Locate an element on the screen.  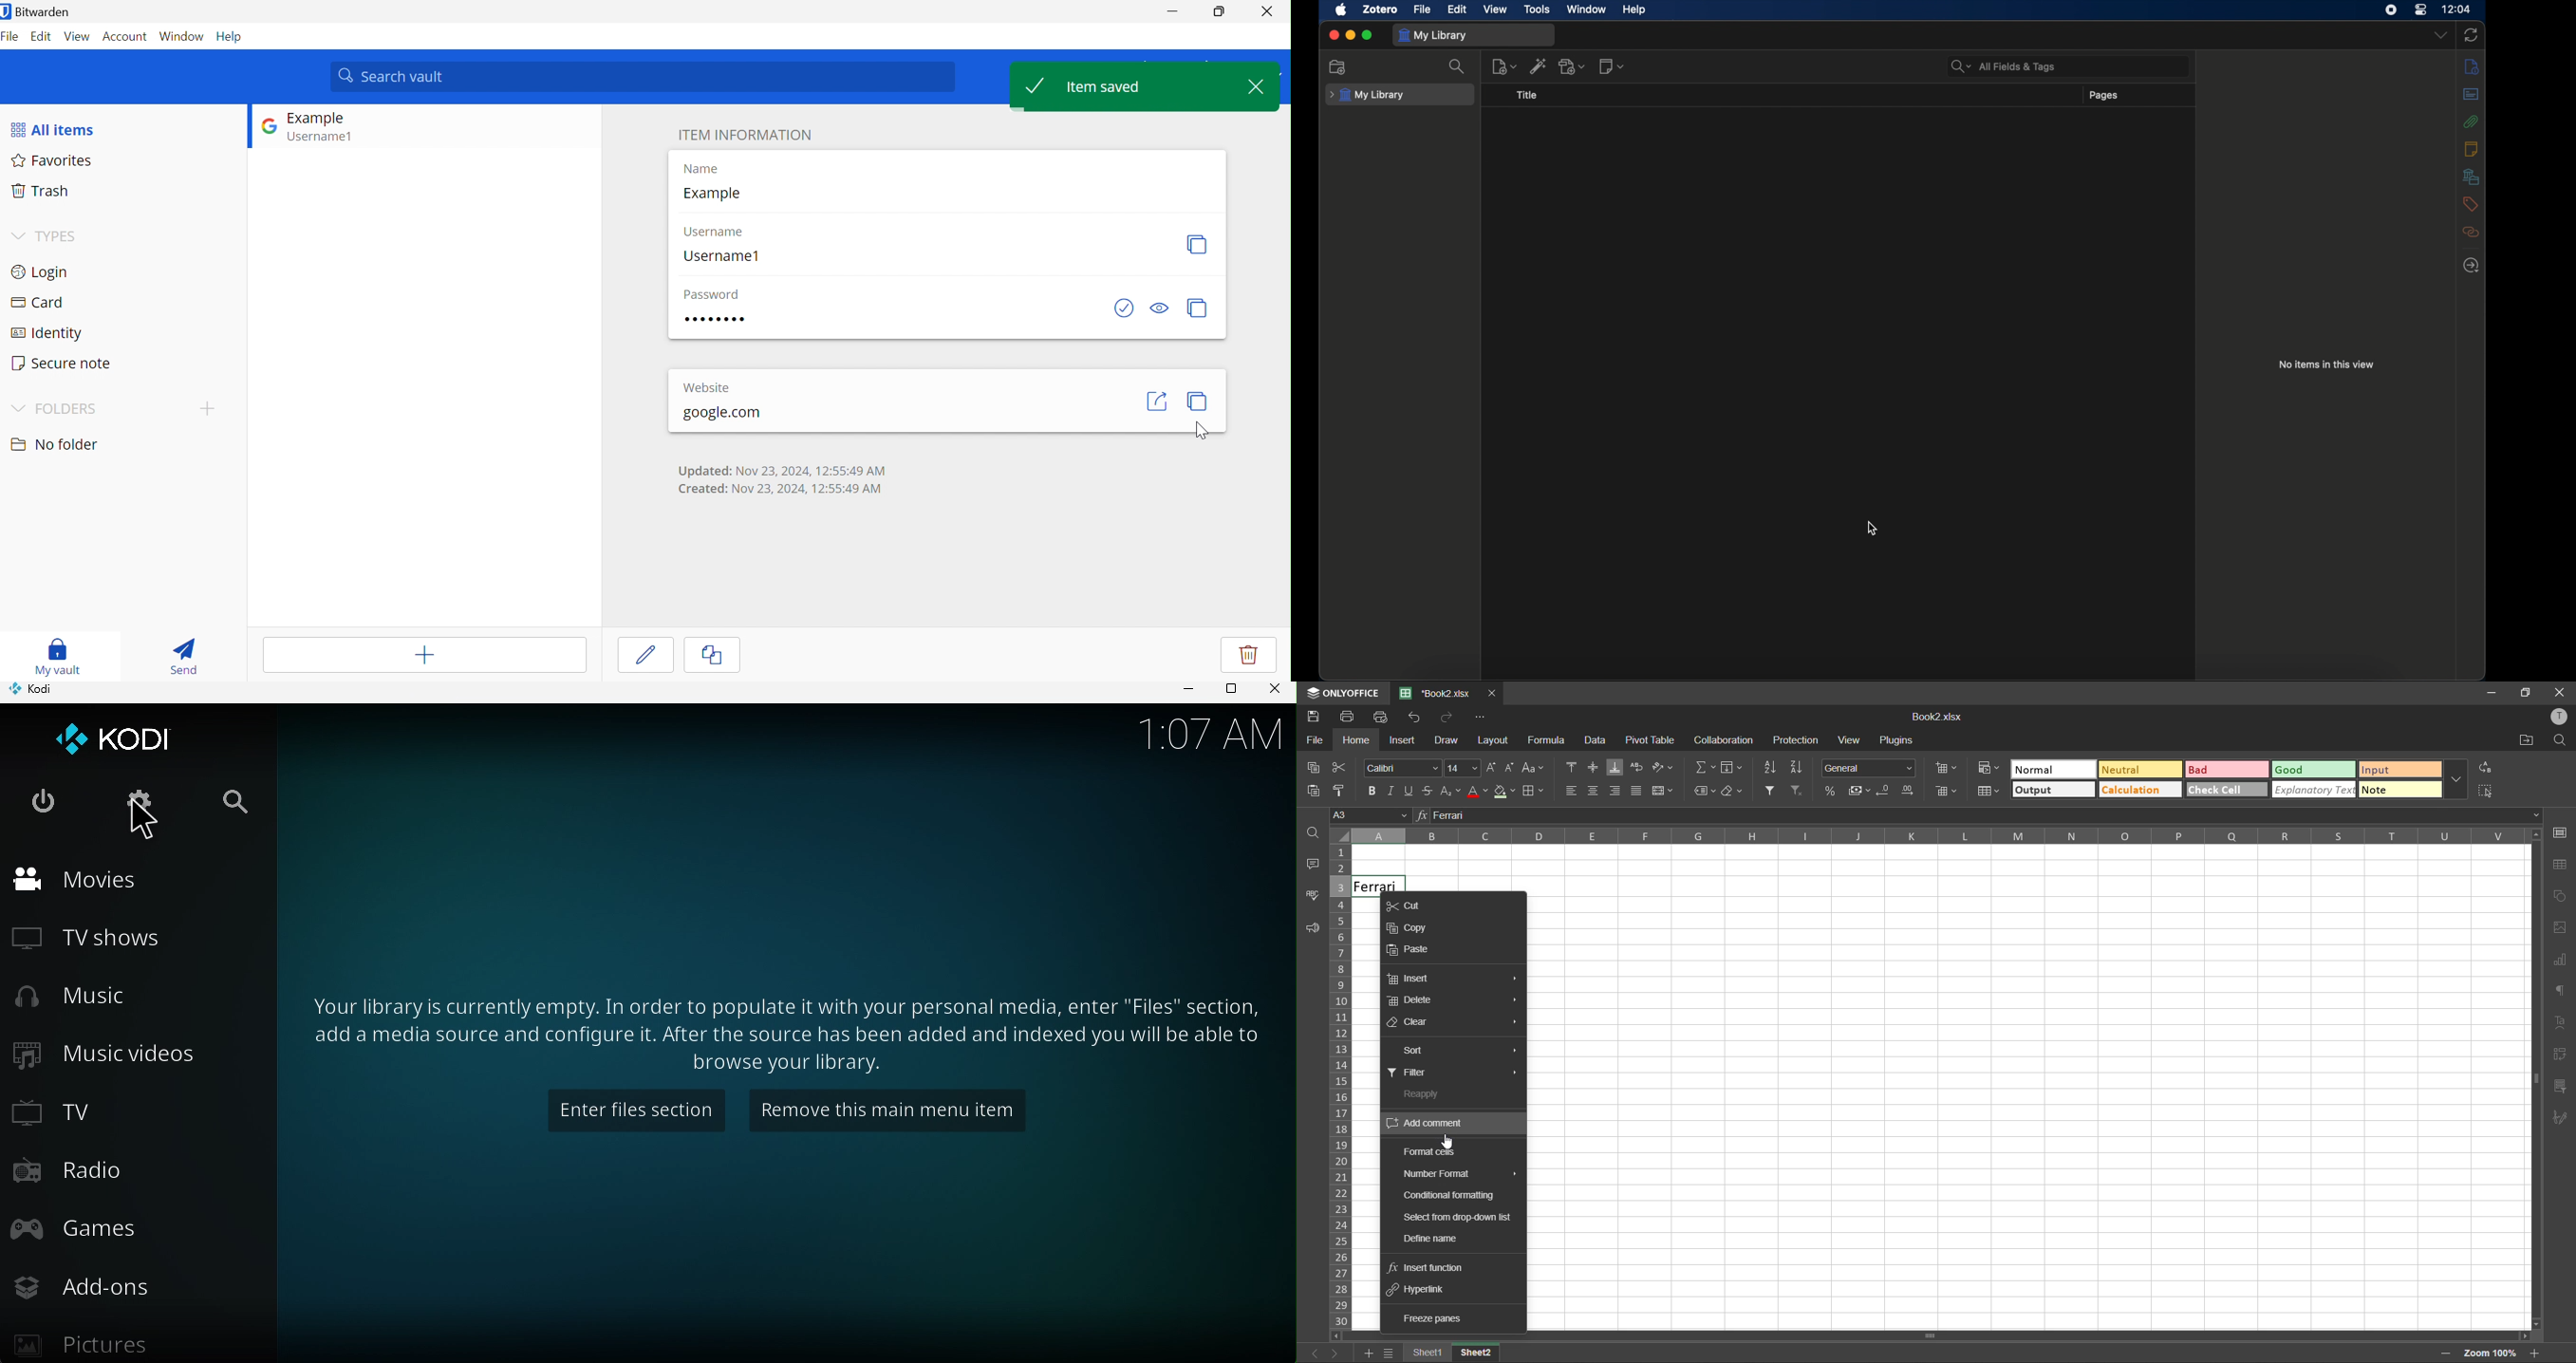
check cell is located at coordinates (2221, 792).